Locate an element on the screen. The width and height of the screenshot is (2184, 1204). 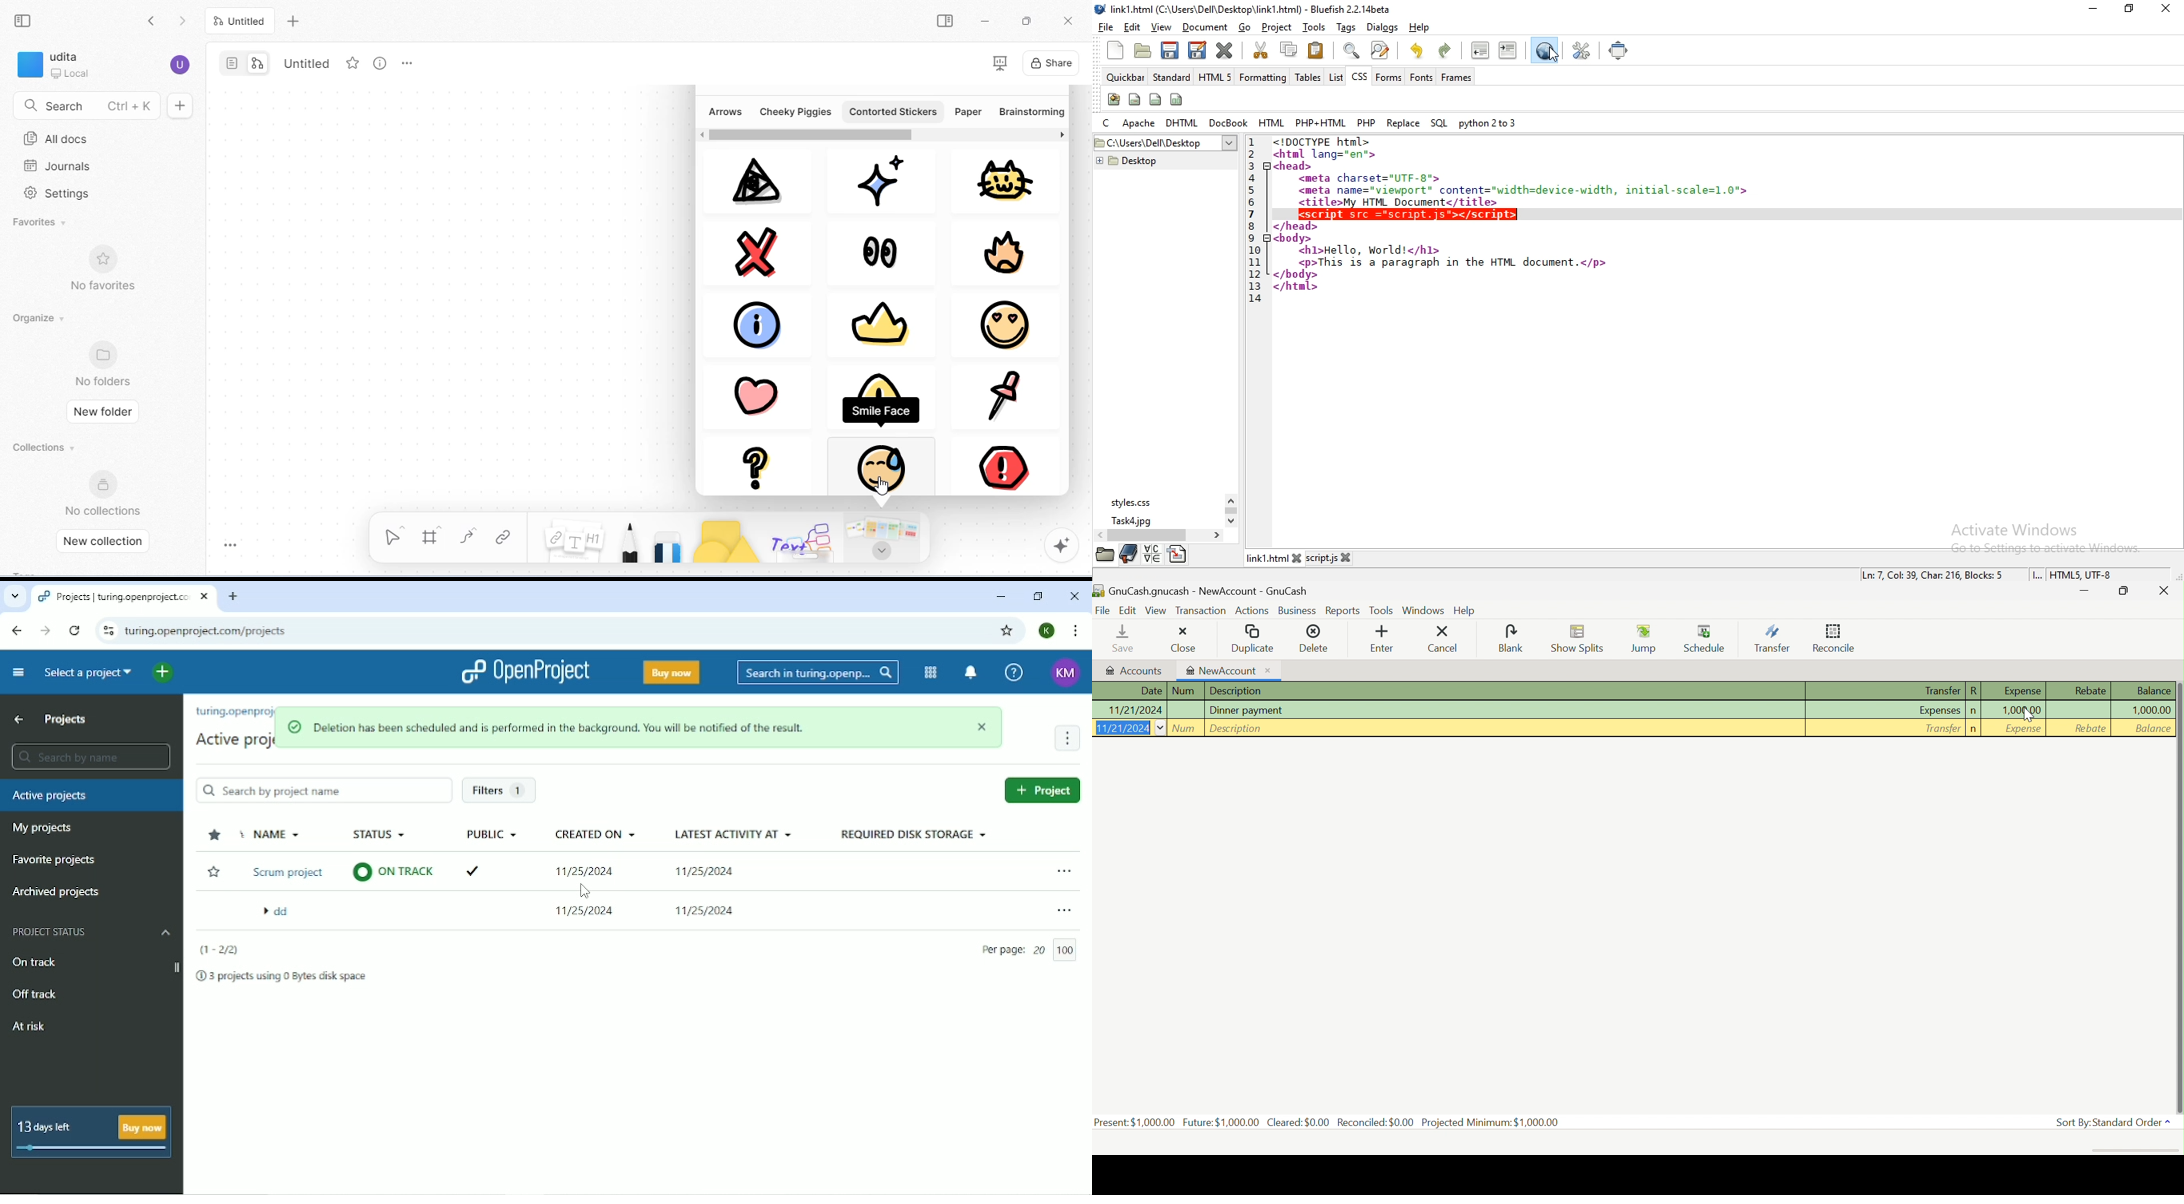
info is located at coordinates (763, 323).